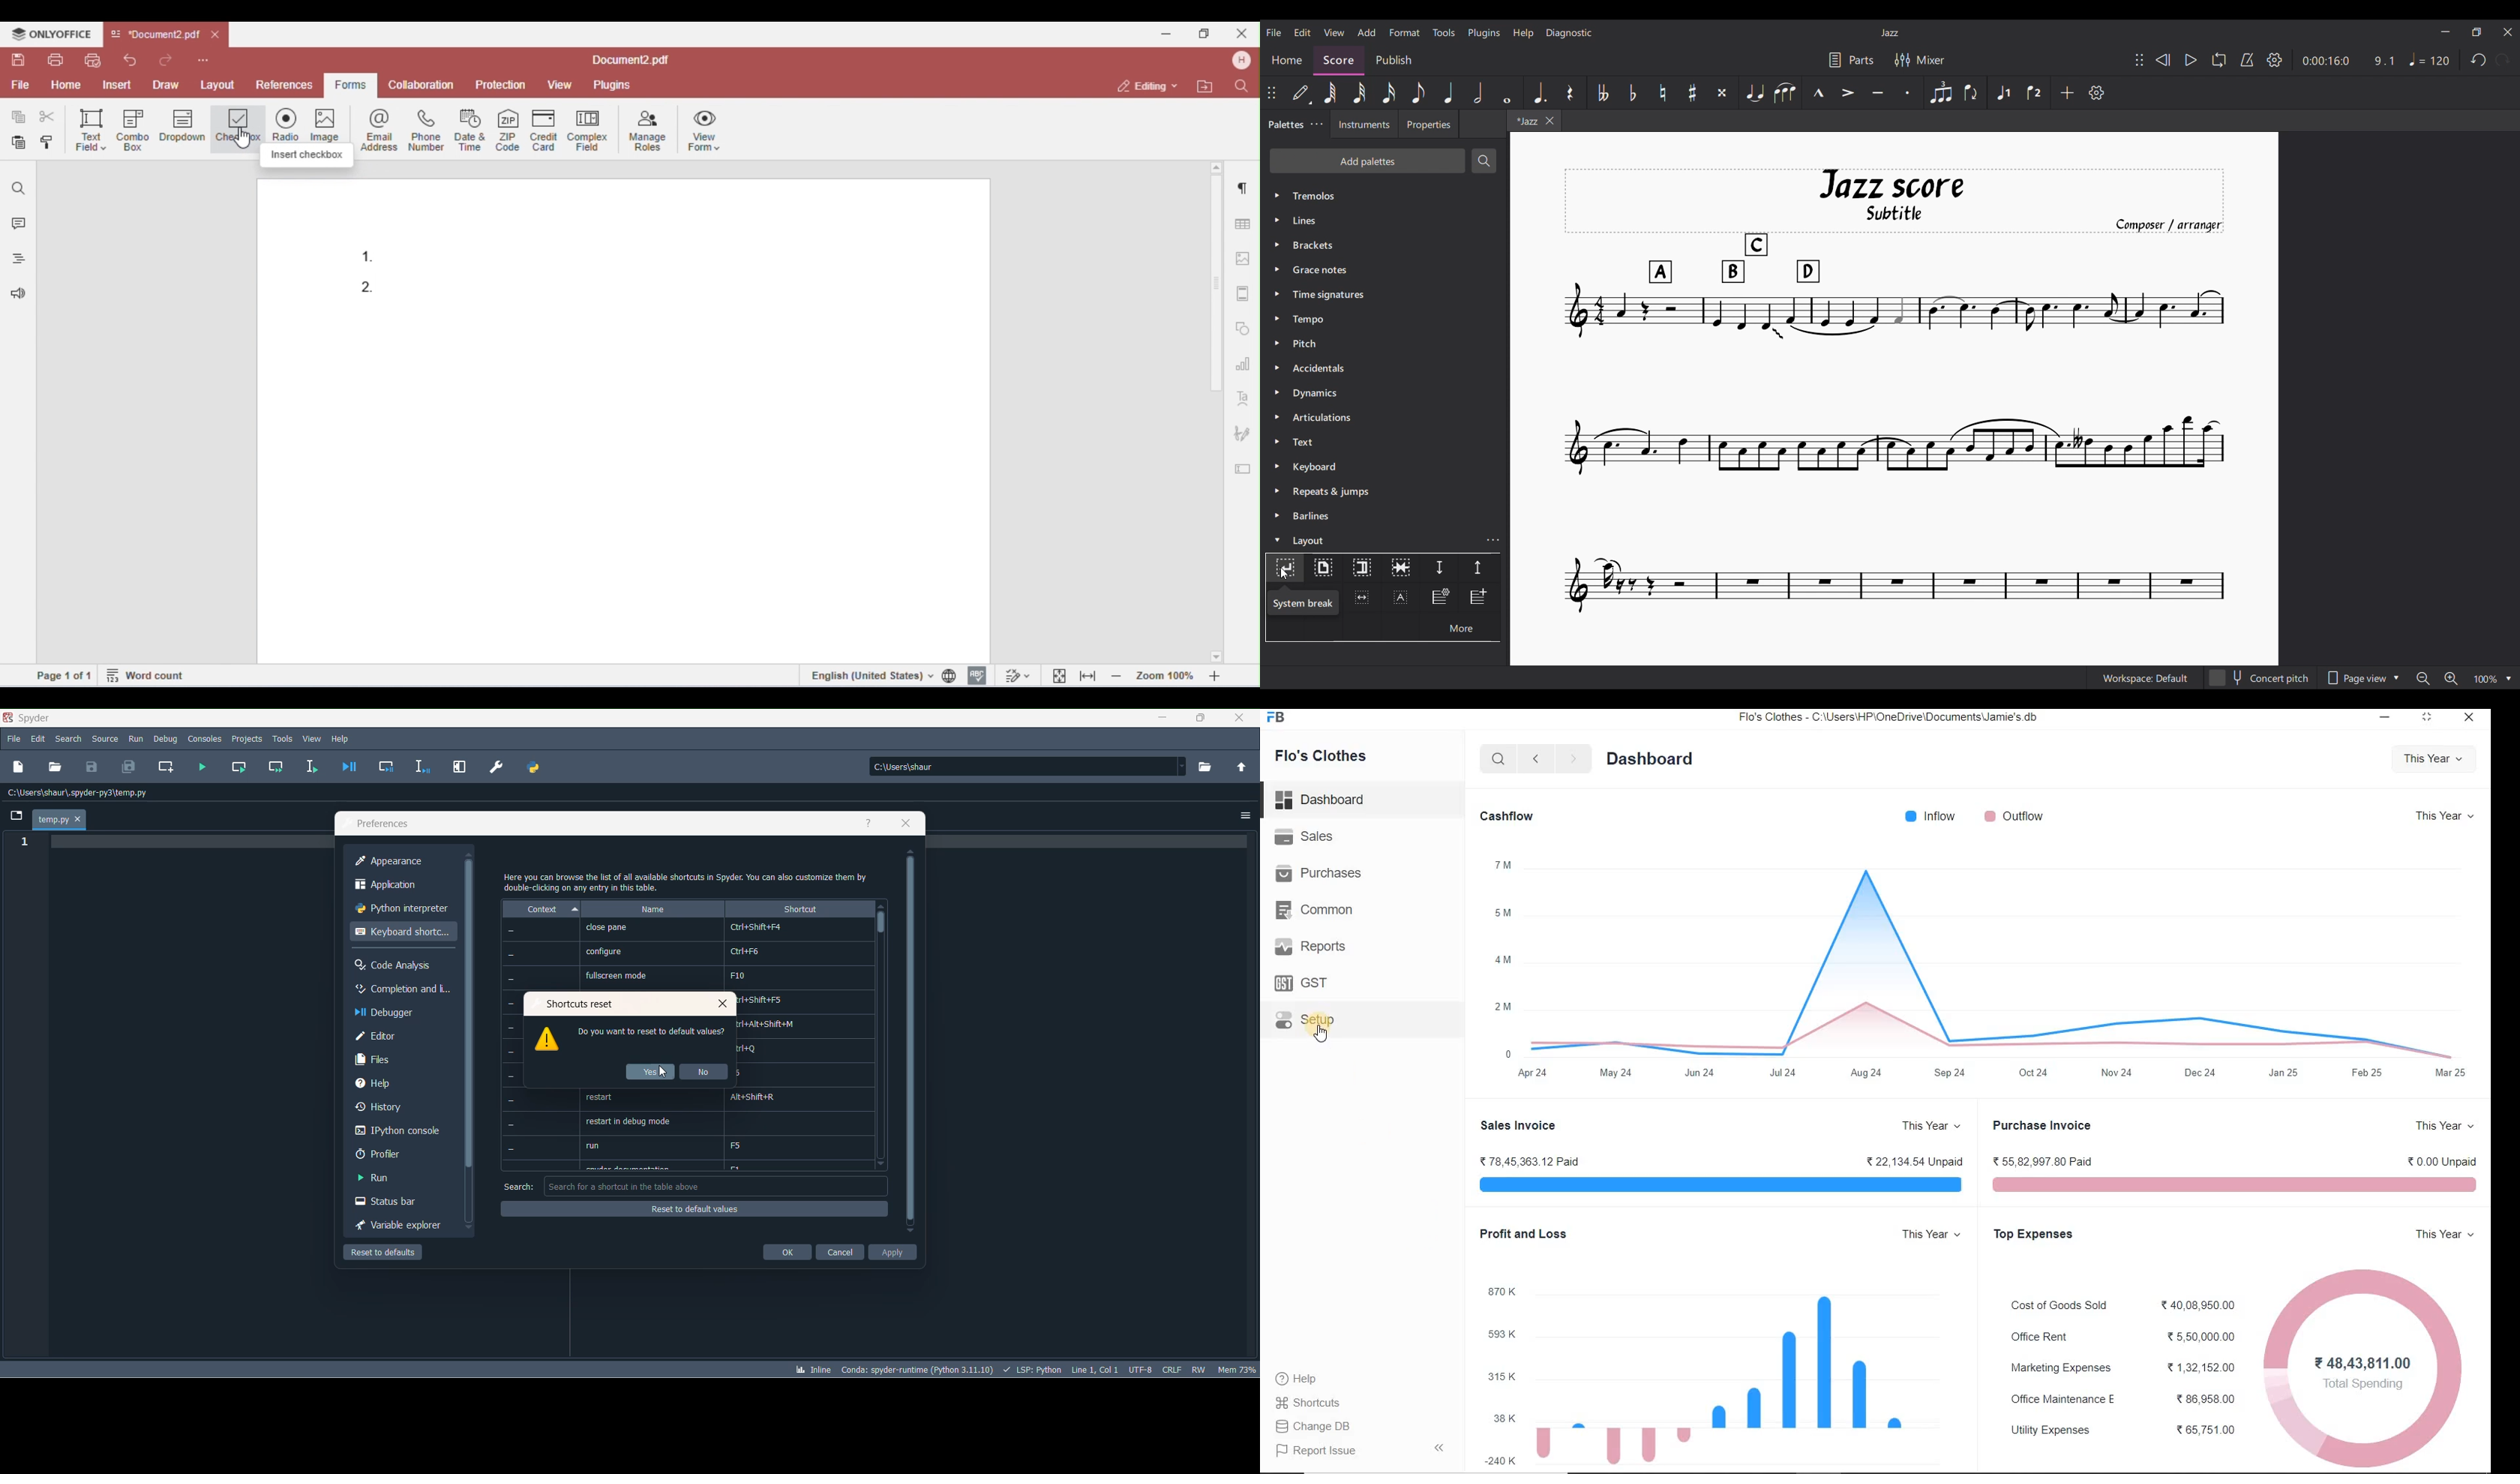  I want to click on logo, so click(546, 1041).